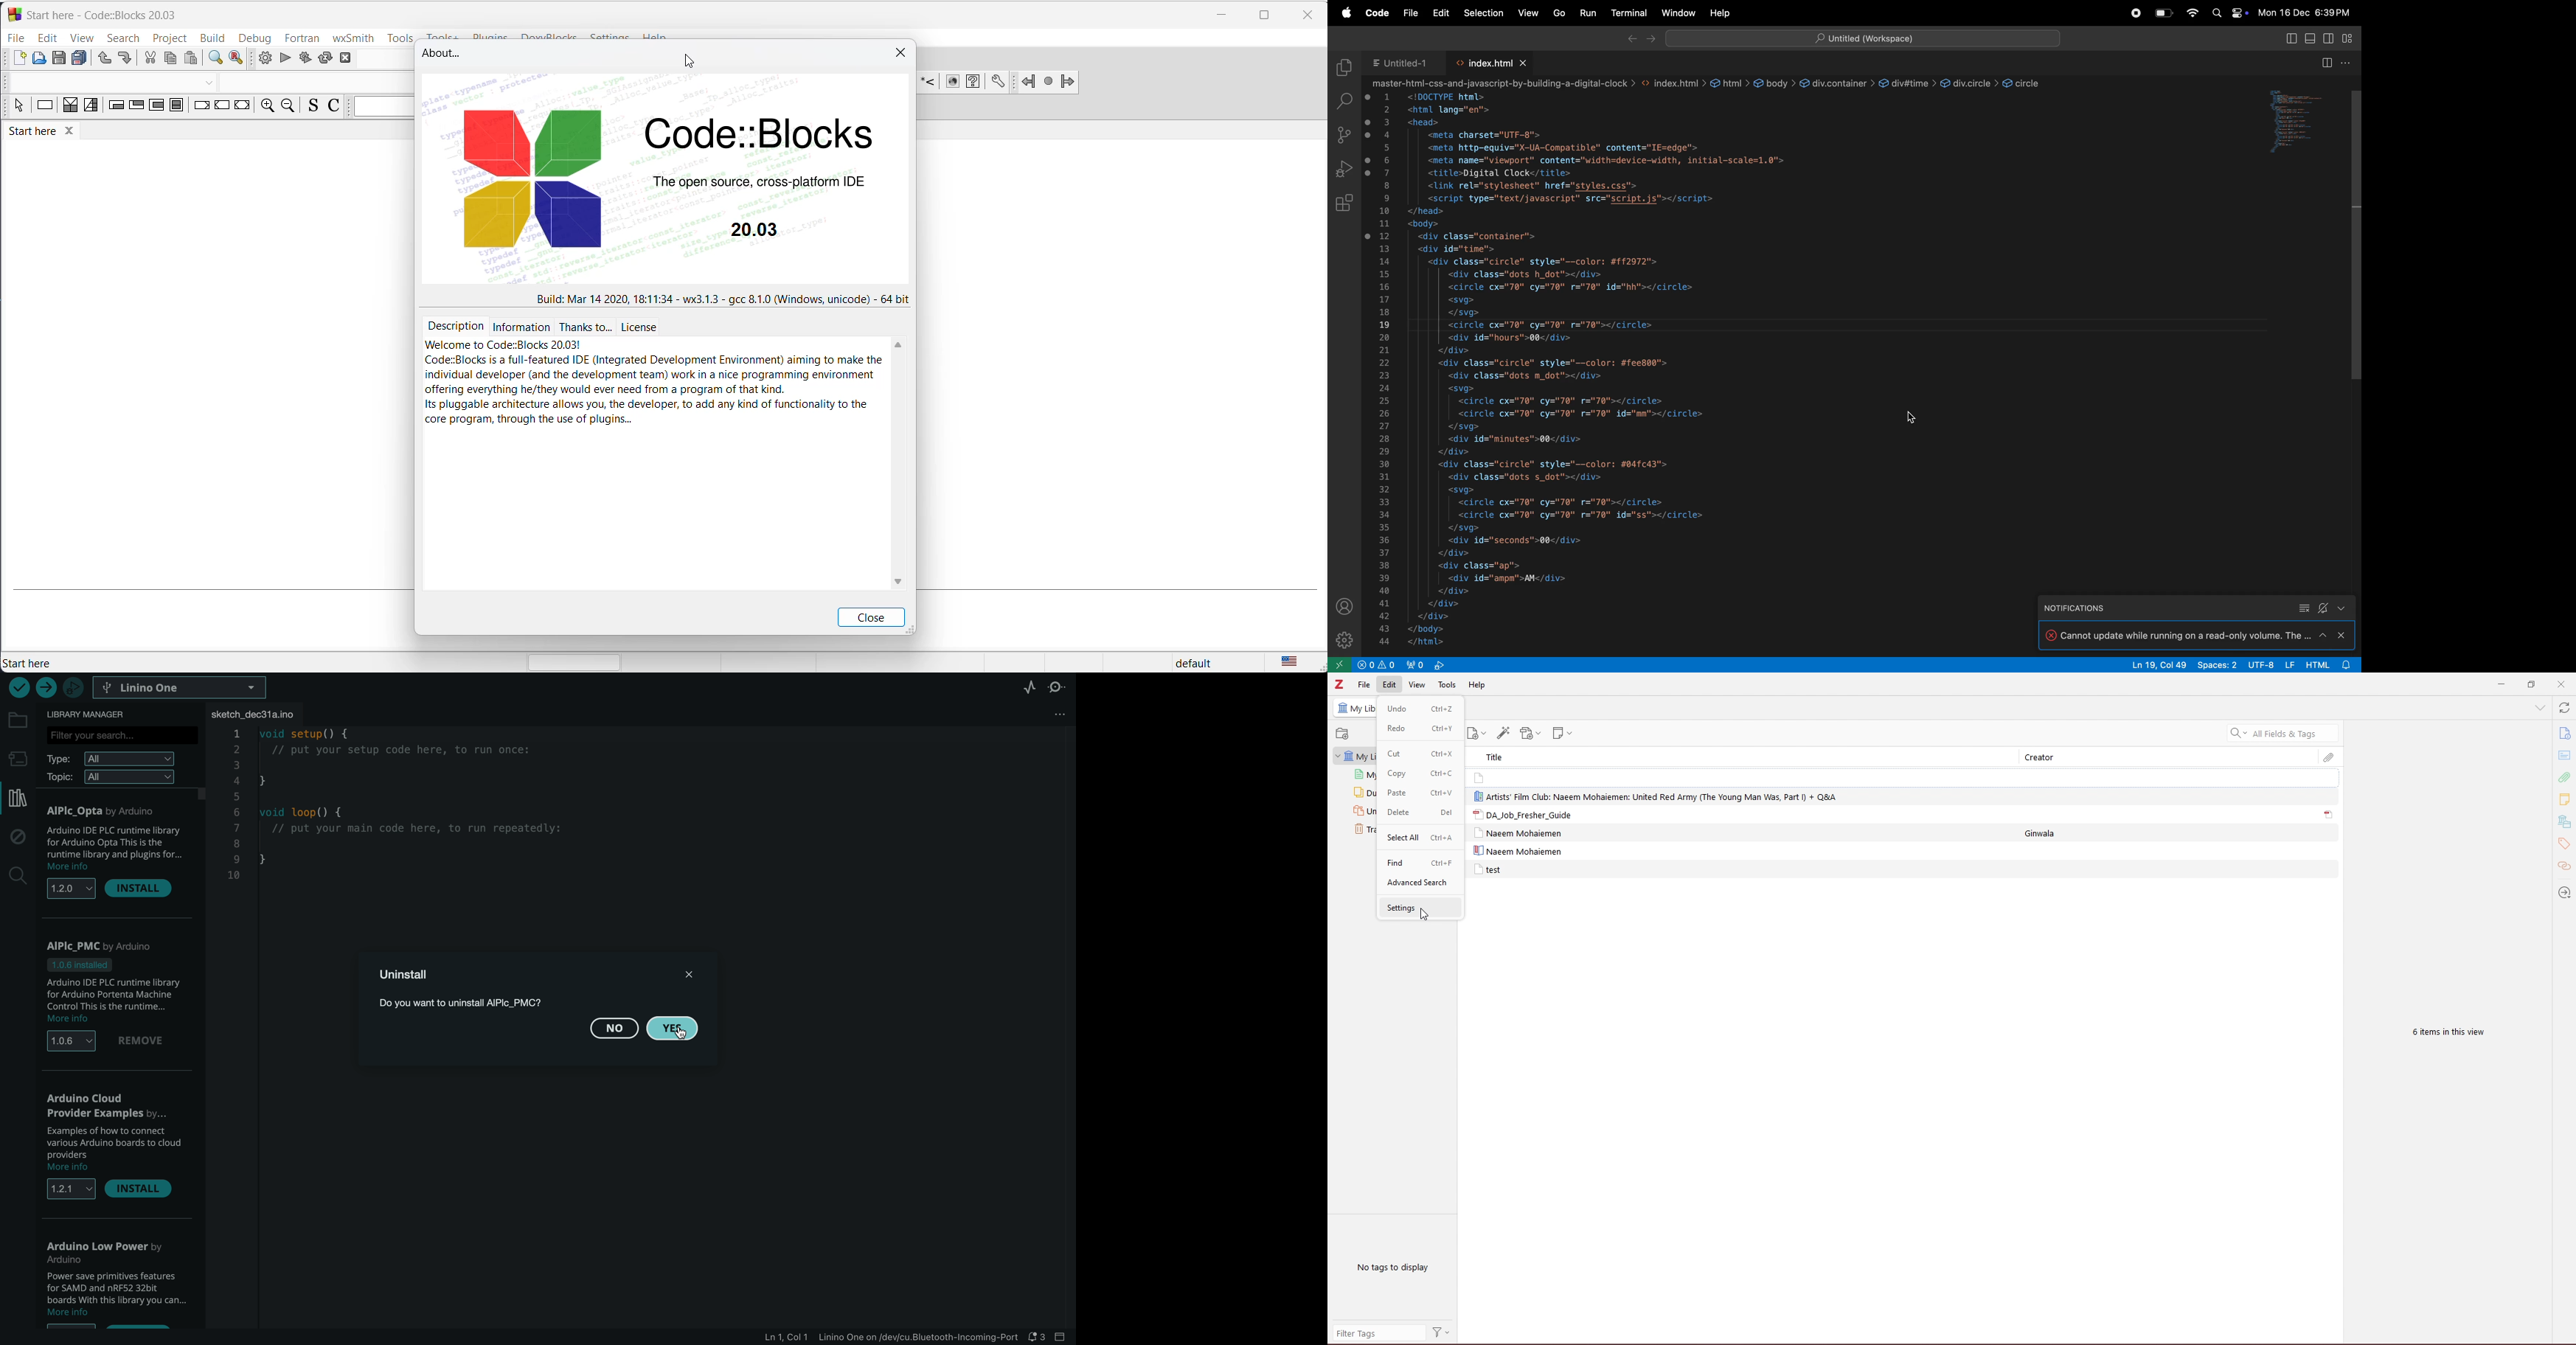 Image resolution: width=2576 pixels, height=1372 pixels. What do you see at coordinates (415, 974) in the screenshot?
I see `uninstall` at bounding box center [415, 974].